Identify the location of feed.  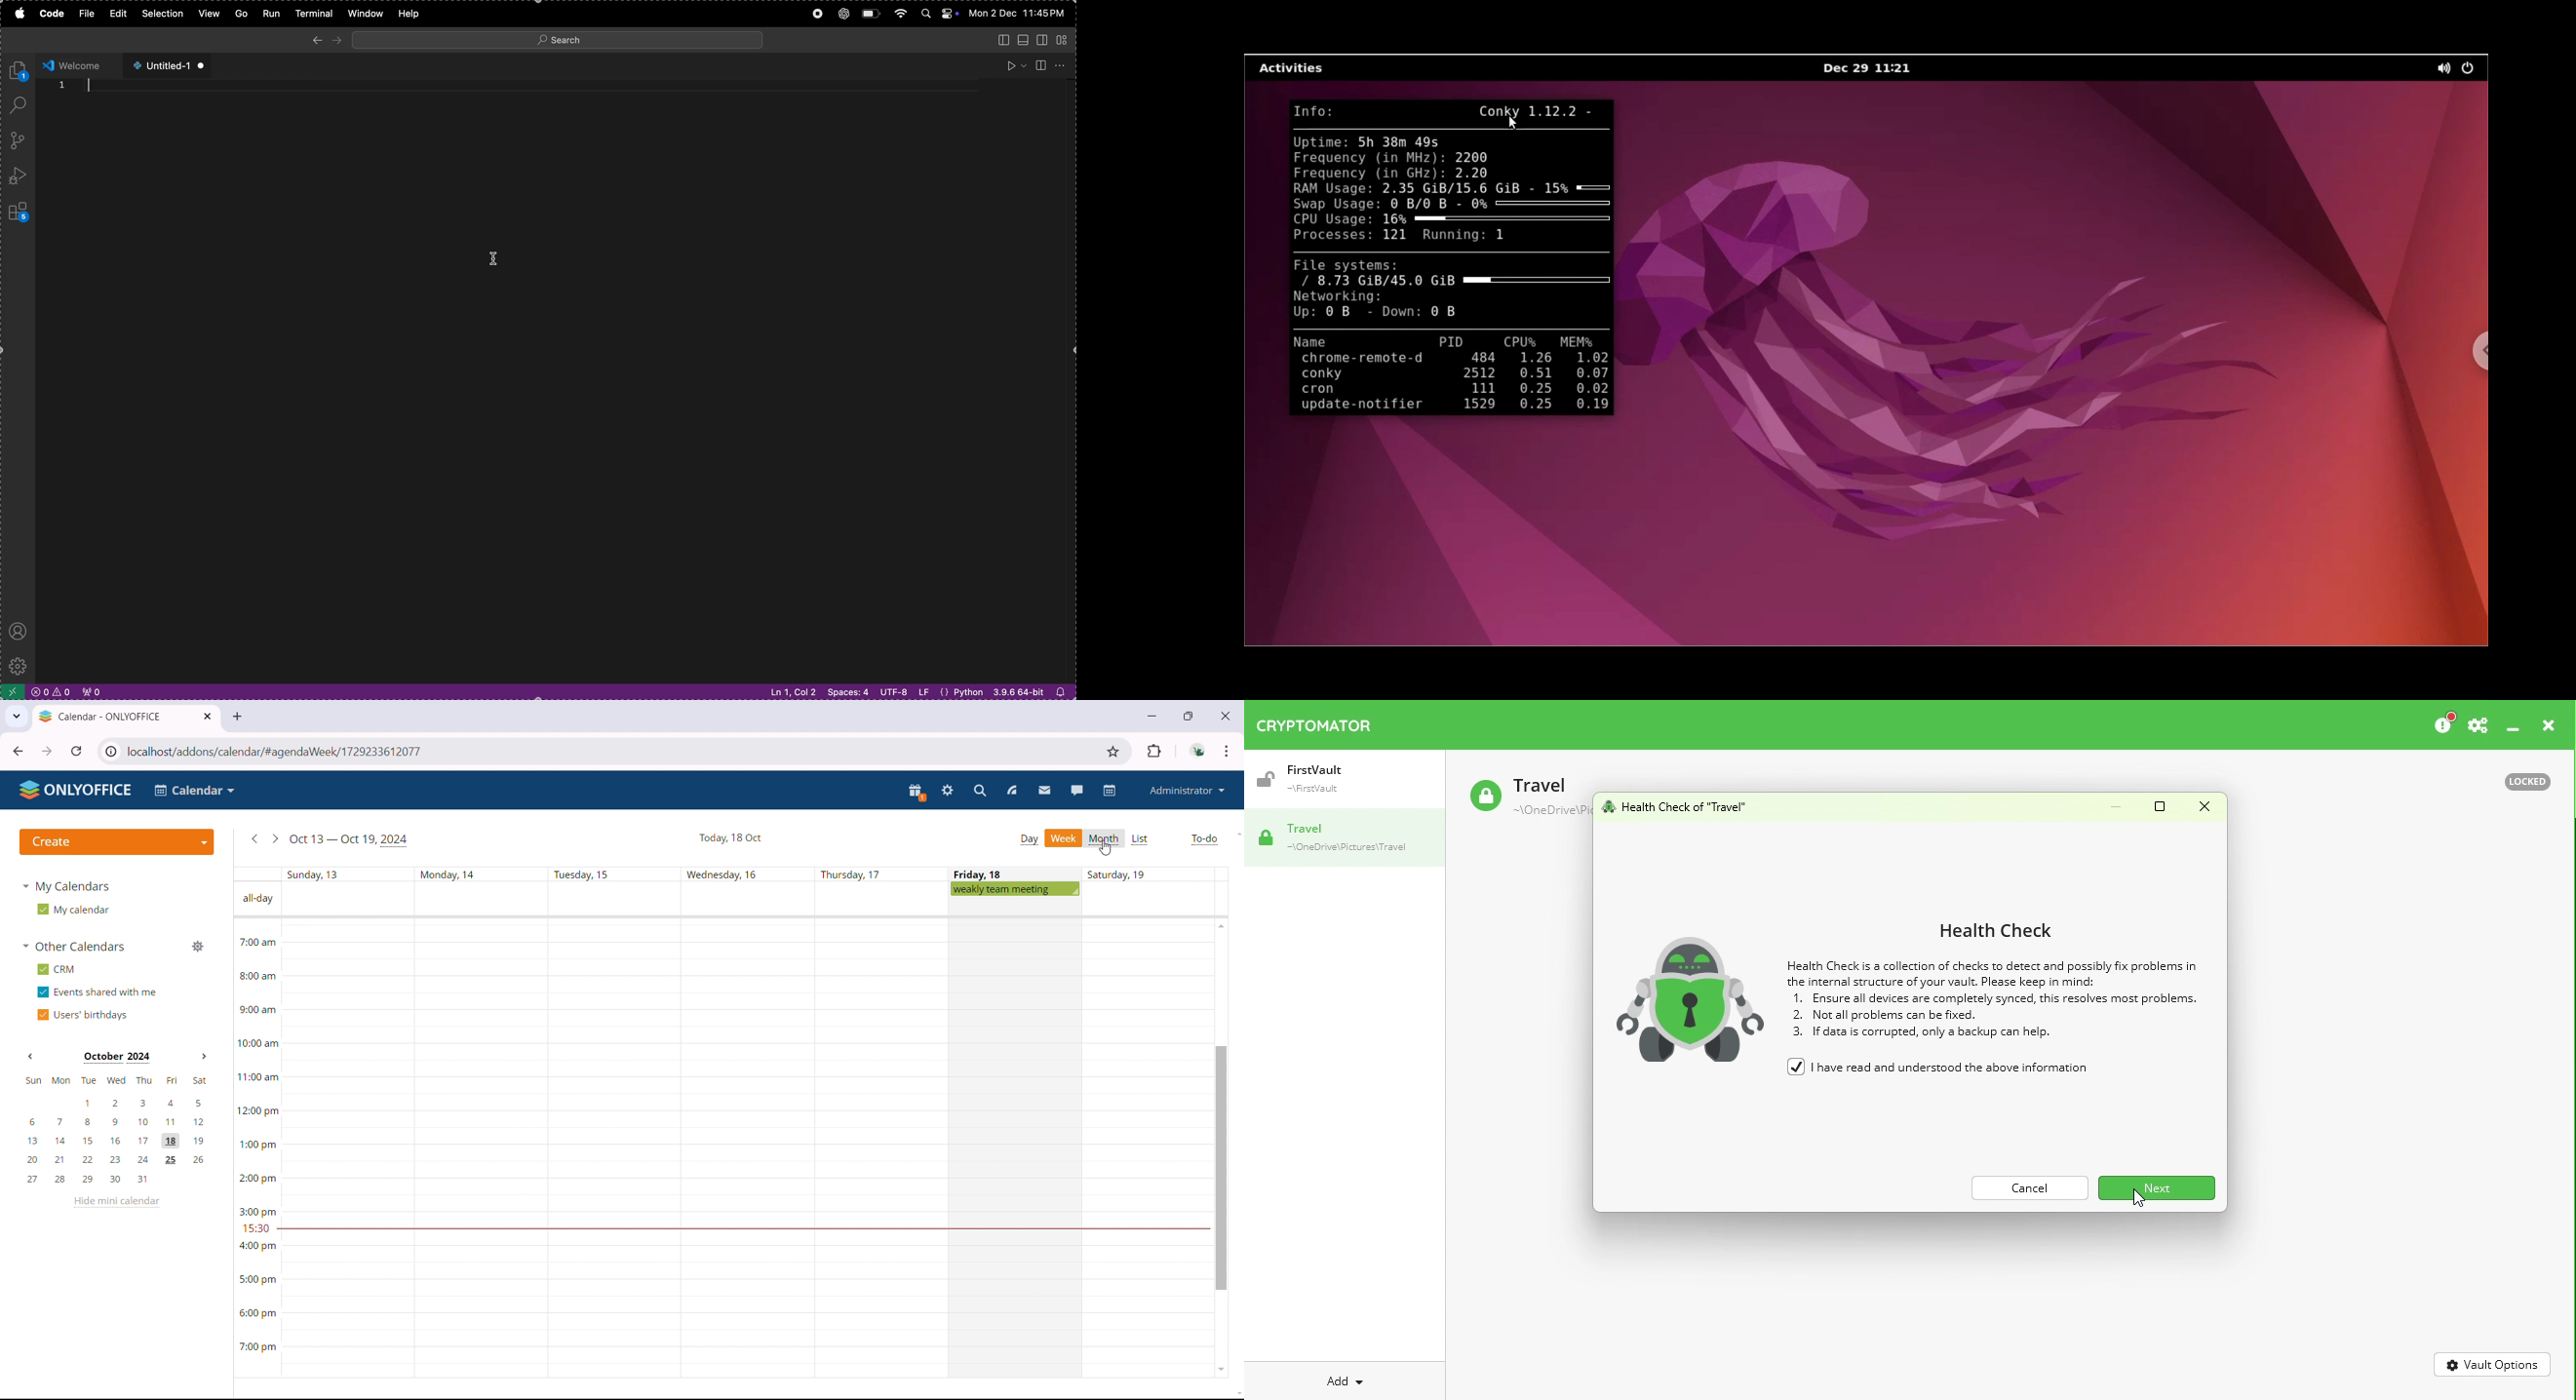
(1013, 792).